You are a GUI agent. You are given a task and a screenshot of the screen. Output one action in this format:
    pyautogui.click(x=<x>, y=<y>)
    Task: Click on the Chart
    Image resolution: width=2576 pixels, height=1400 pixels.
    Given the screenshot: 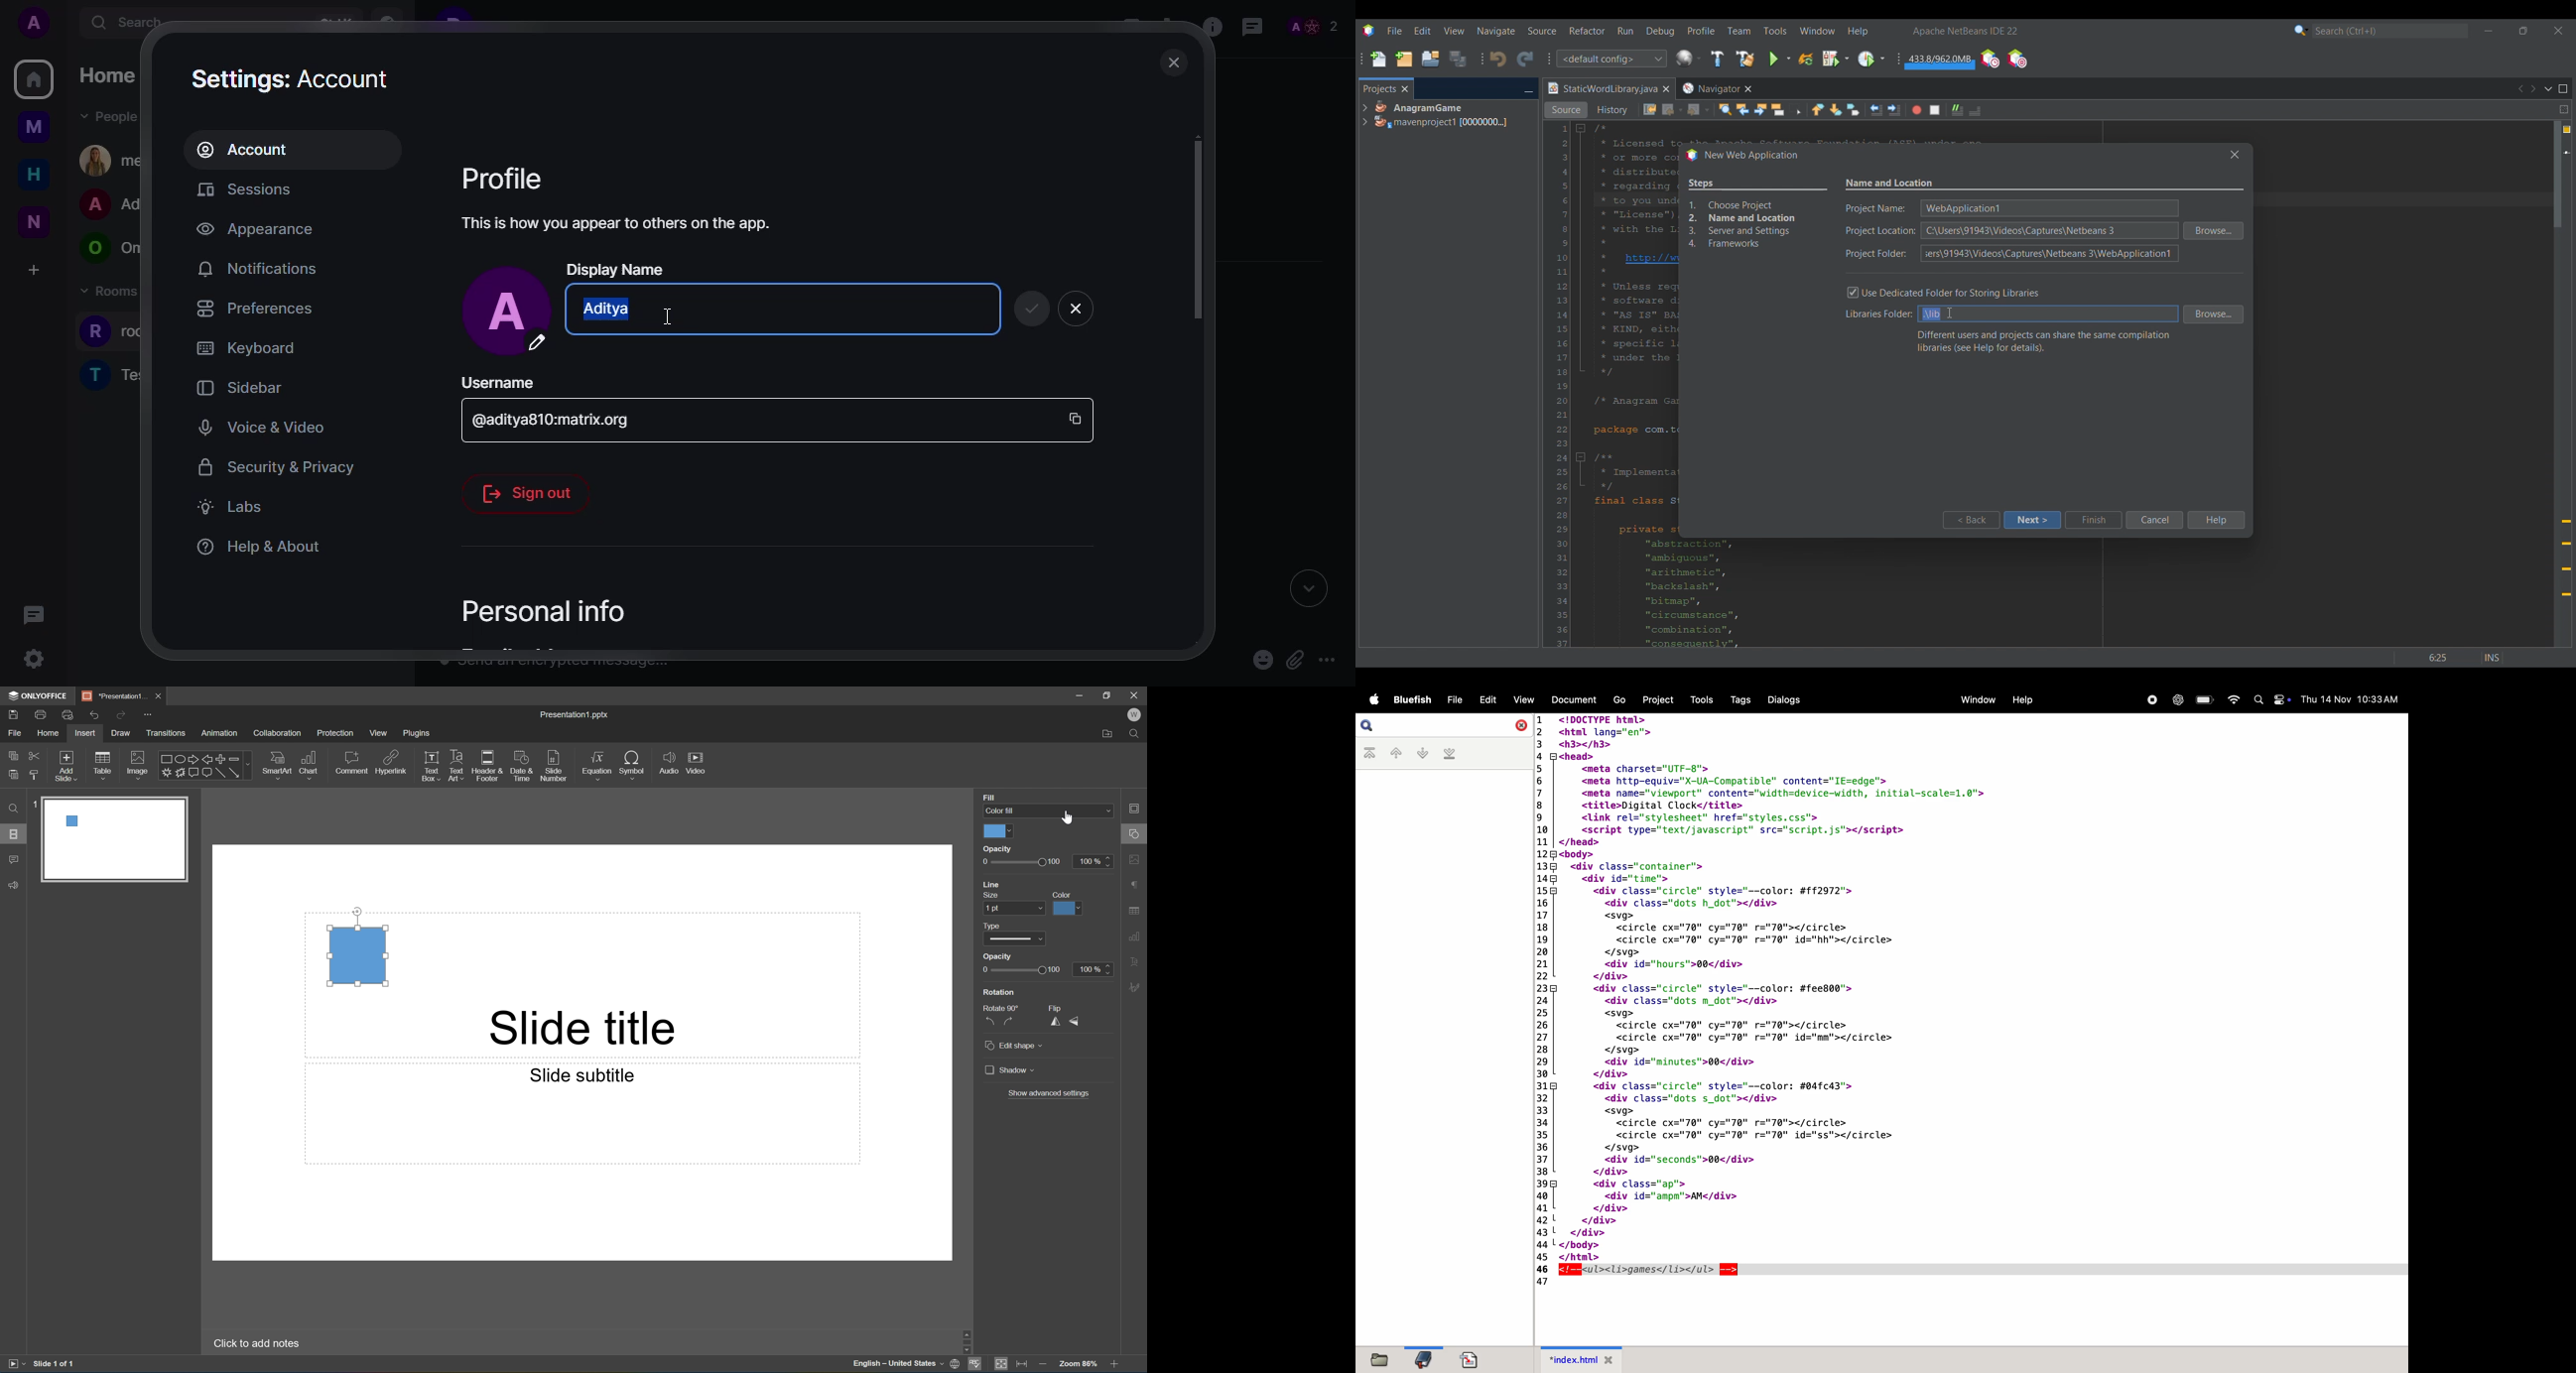 What is the action you would take?
    pyautogui.click(x=308, y=764)
    